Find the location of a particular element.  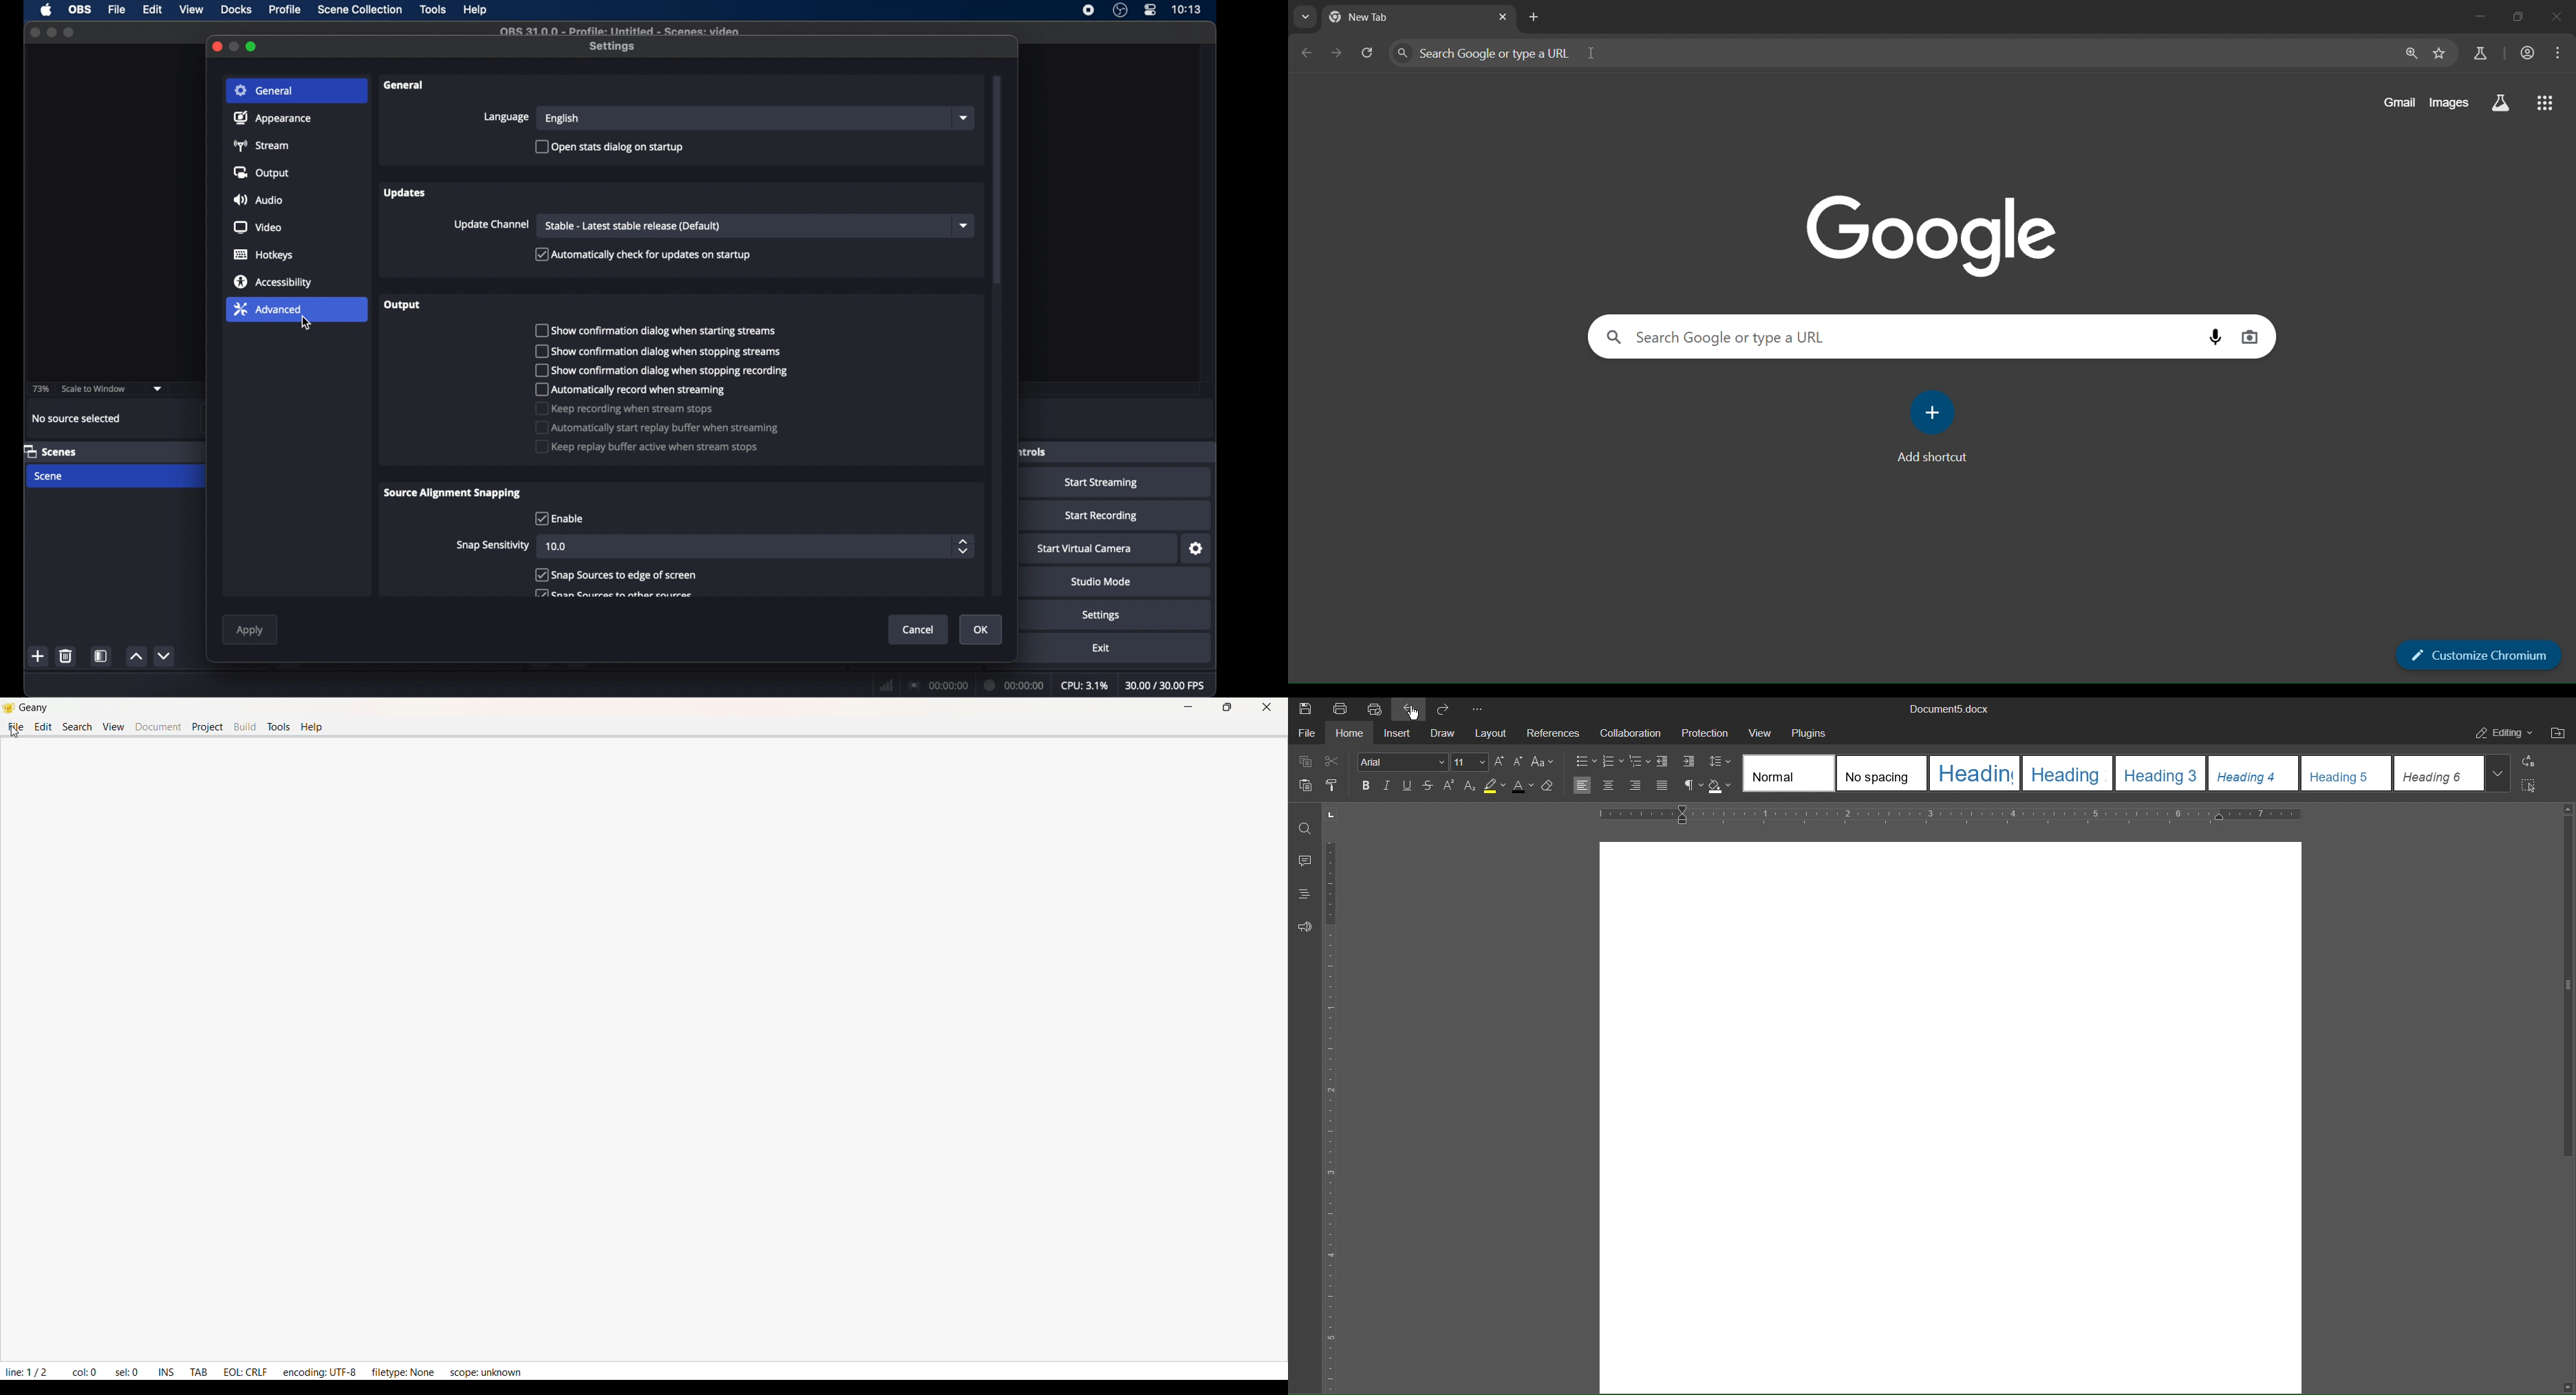

view is located at coordinates (193, 10).